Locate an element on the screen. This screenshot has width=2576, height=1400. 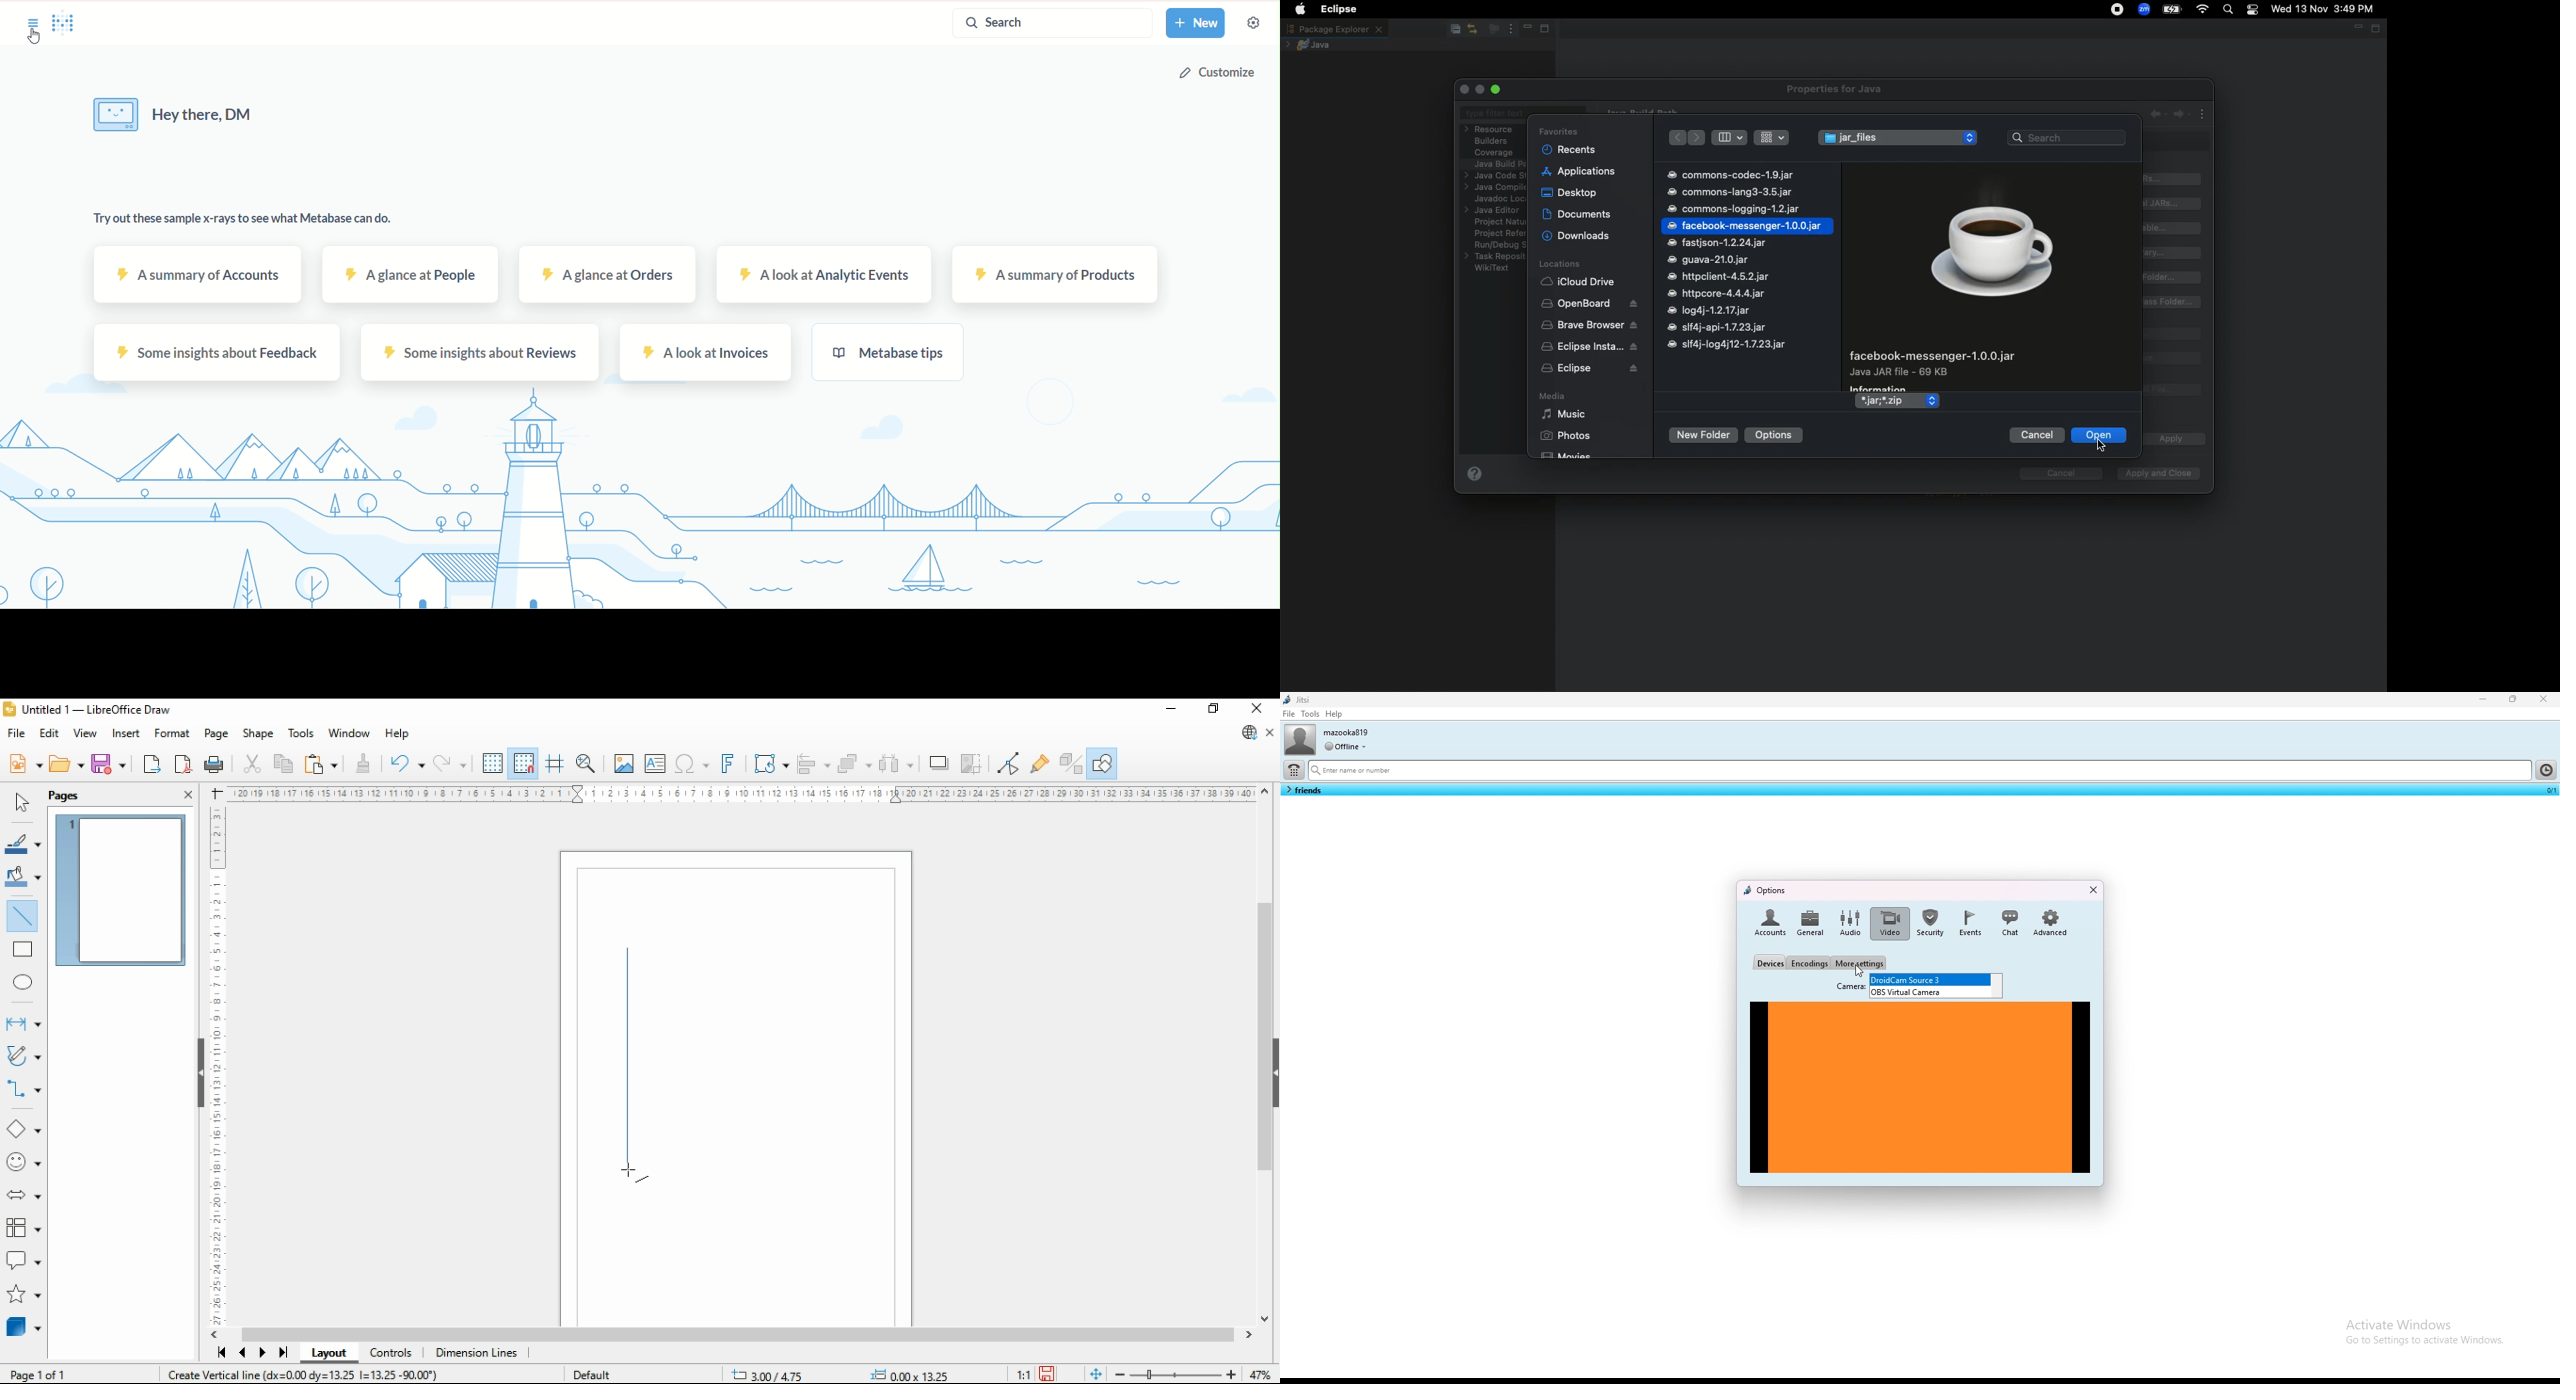
Link with editor is located at coordinates (1473, 28).